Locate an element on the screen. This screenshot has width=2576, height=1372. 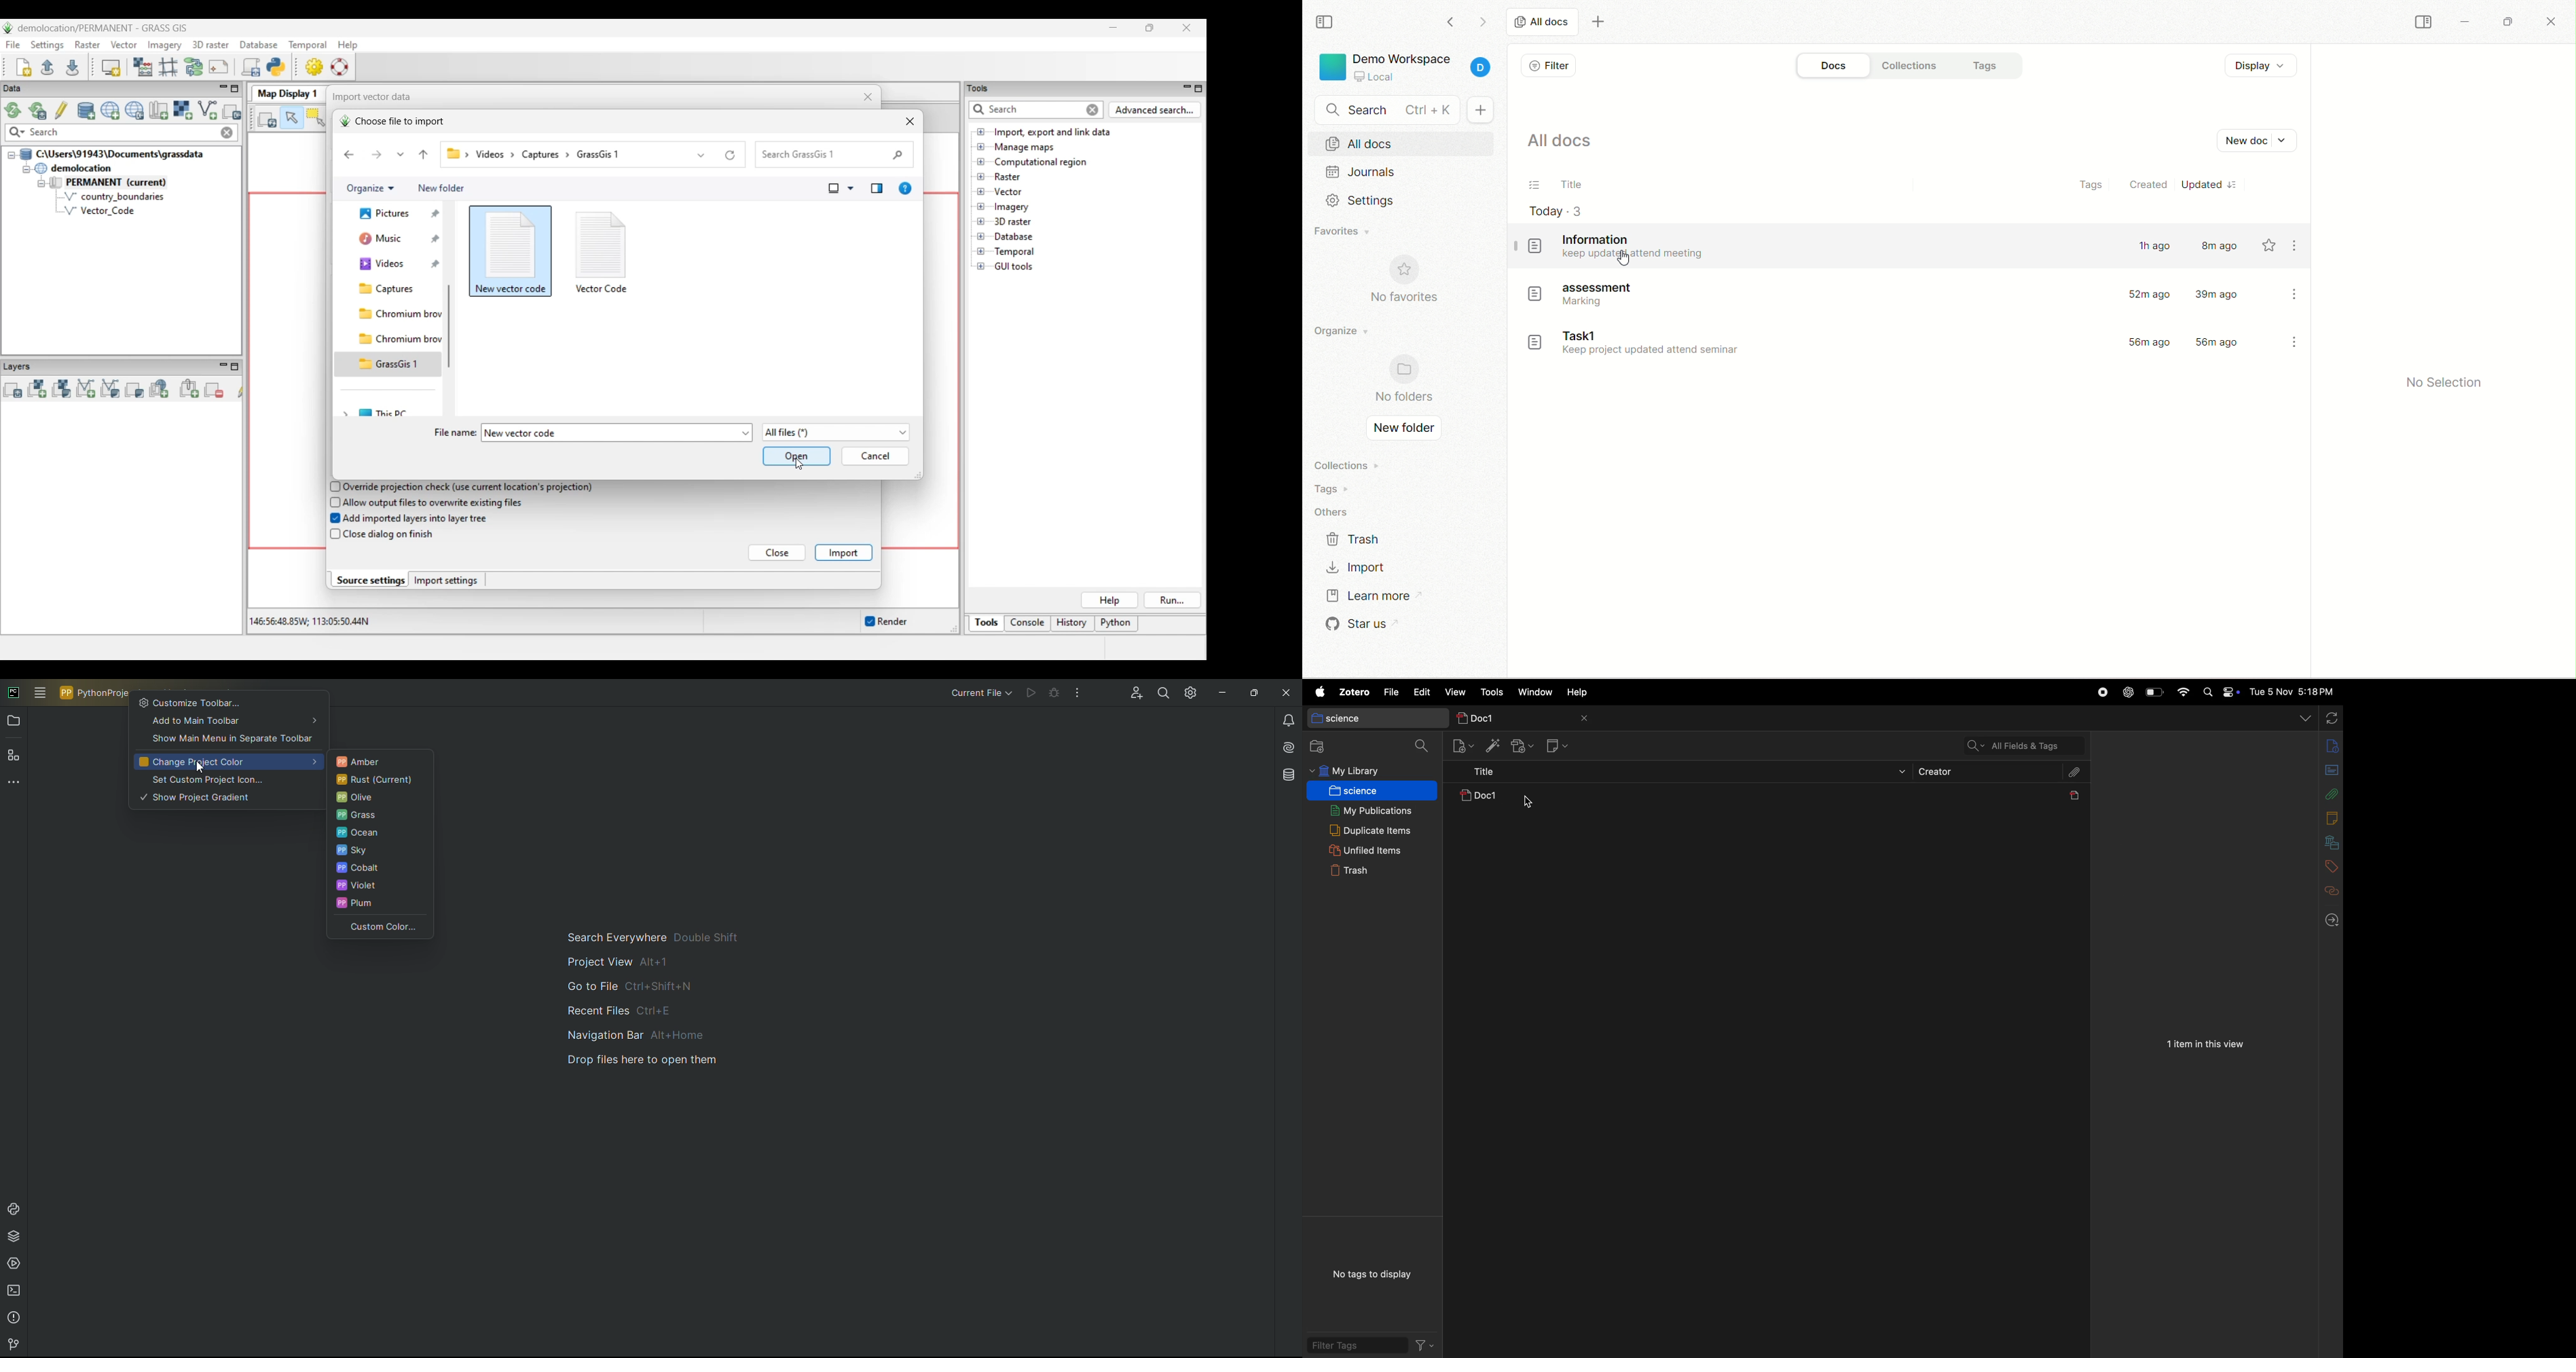
unified items is located at coordinates (1368, 849).